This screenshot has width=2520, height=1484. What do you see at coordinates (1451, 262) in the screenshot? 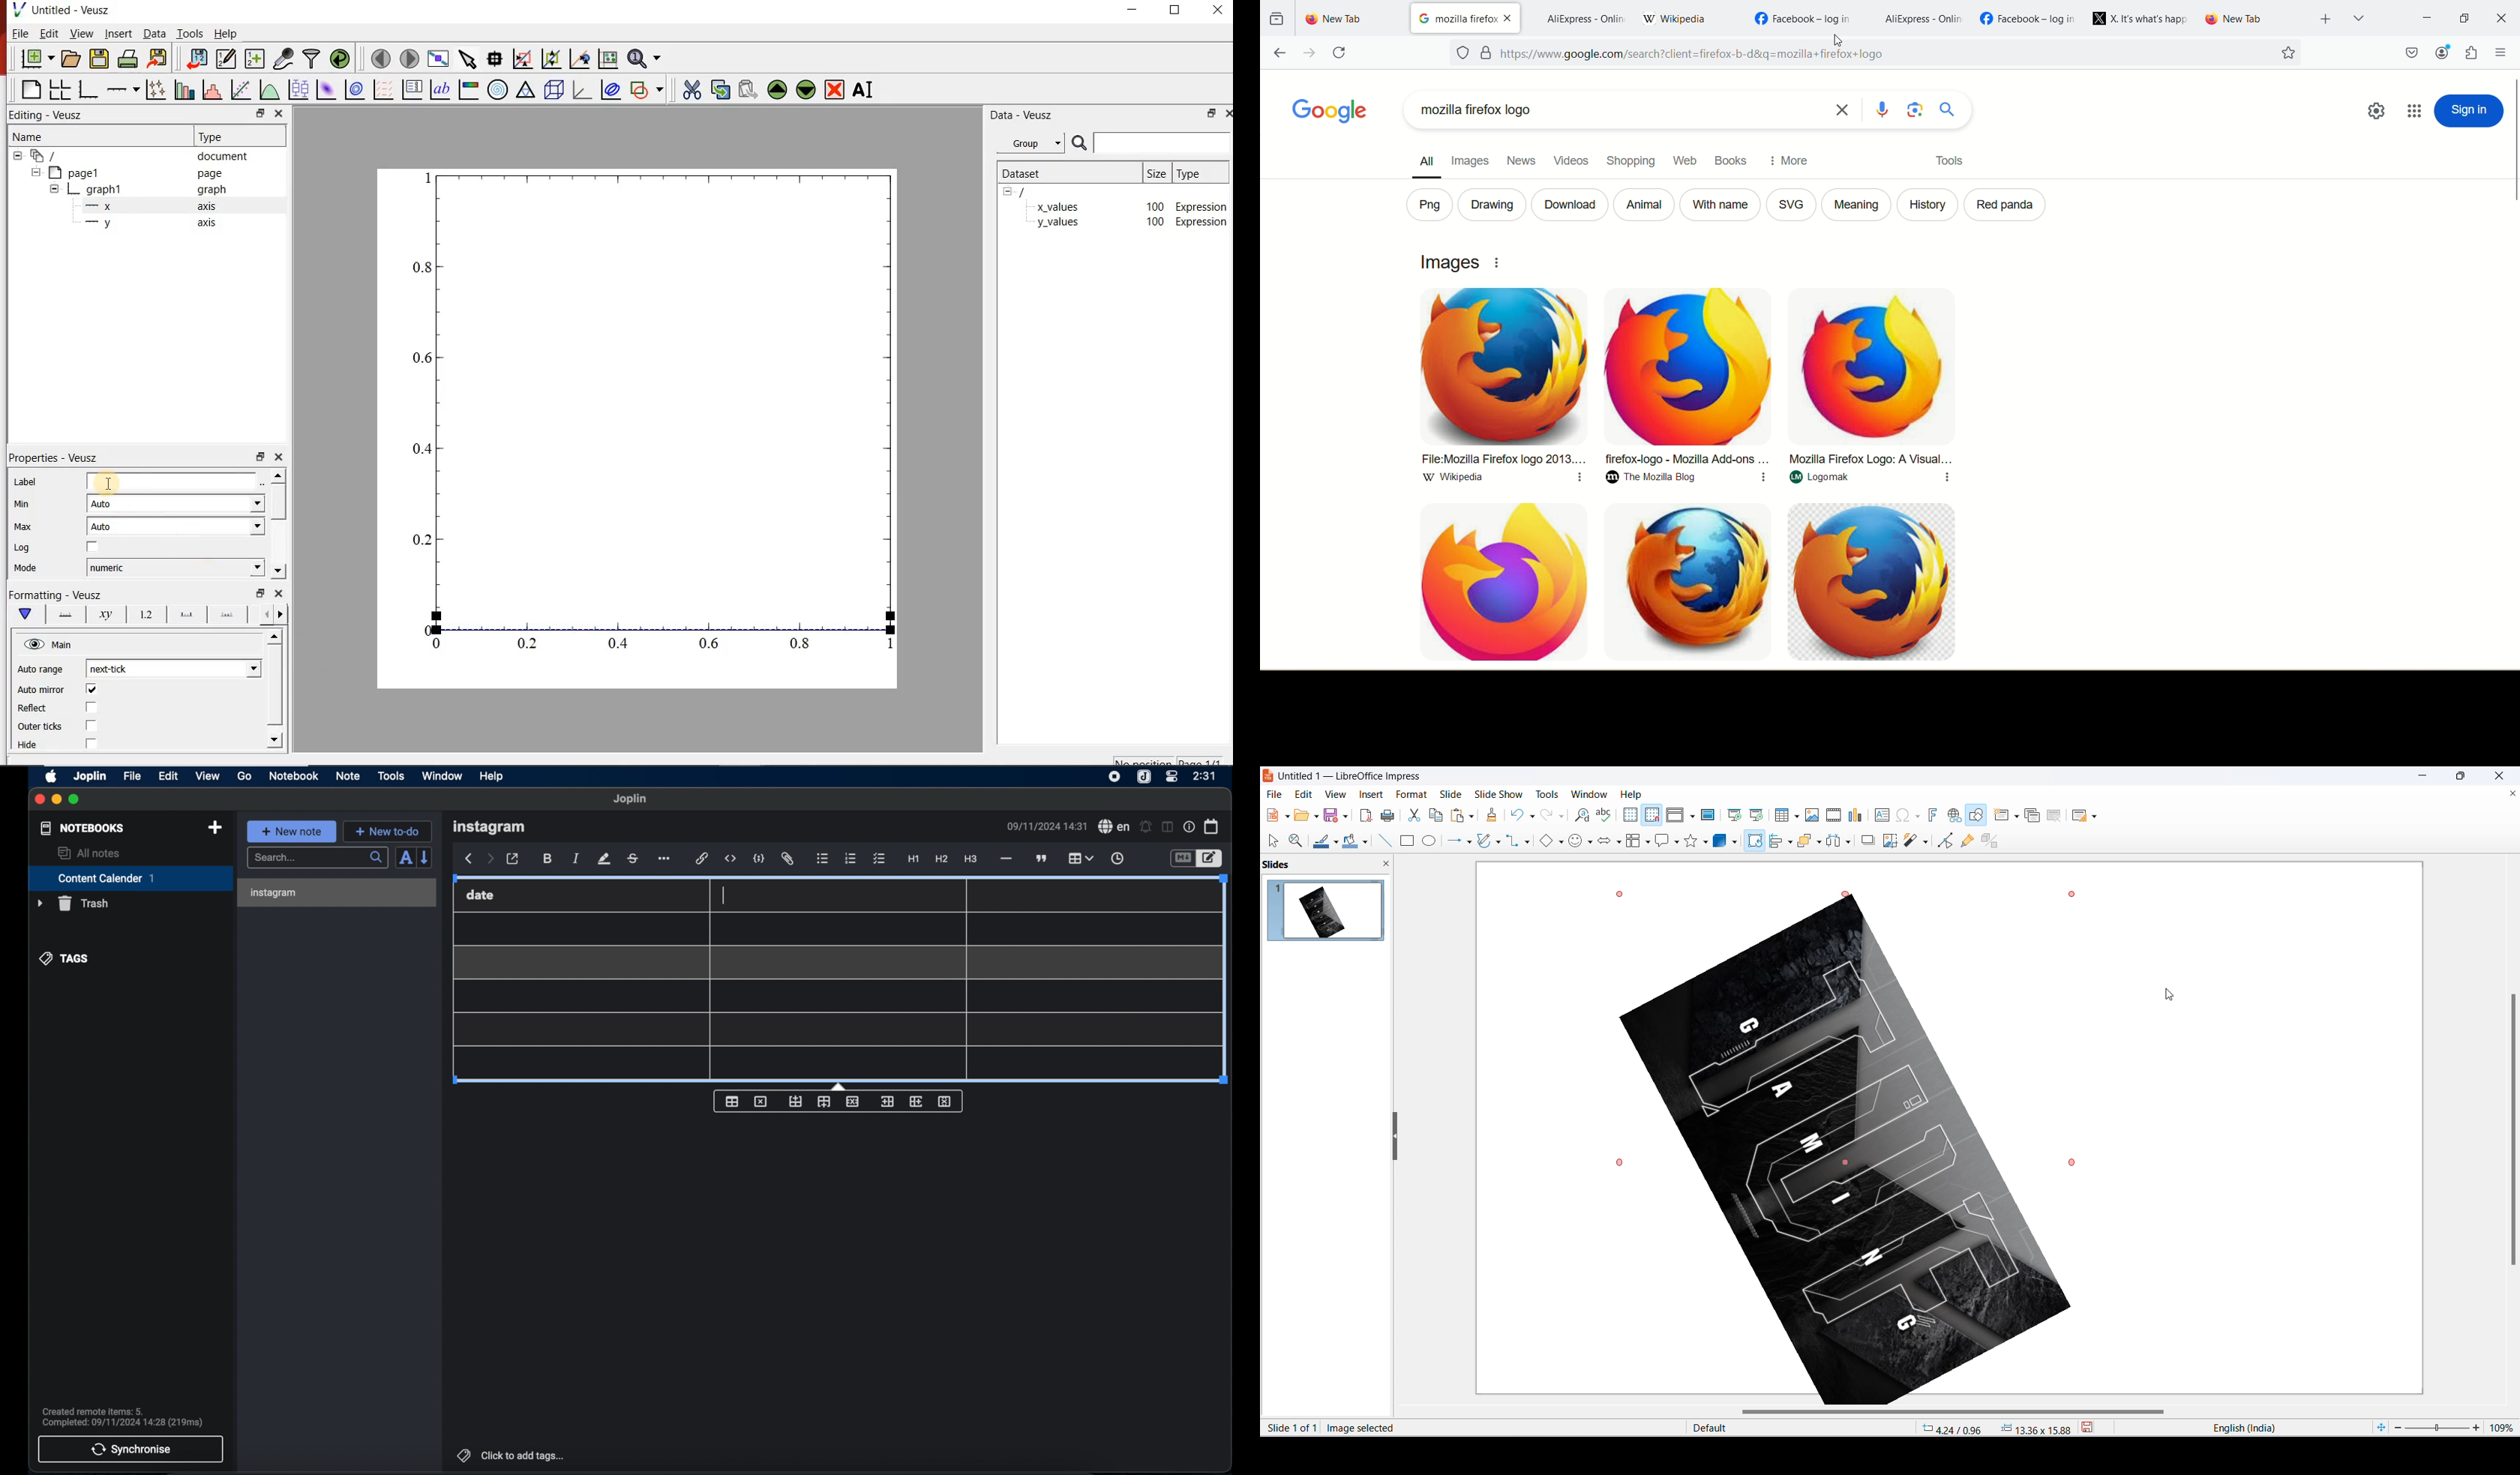
I see `Images` at bounding box center [1451, 262].